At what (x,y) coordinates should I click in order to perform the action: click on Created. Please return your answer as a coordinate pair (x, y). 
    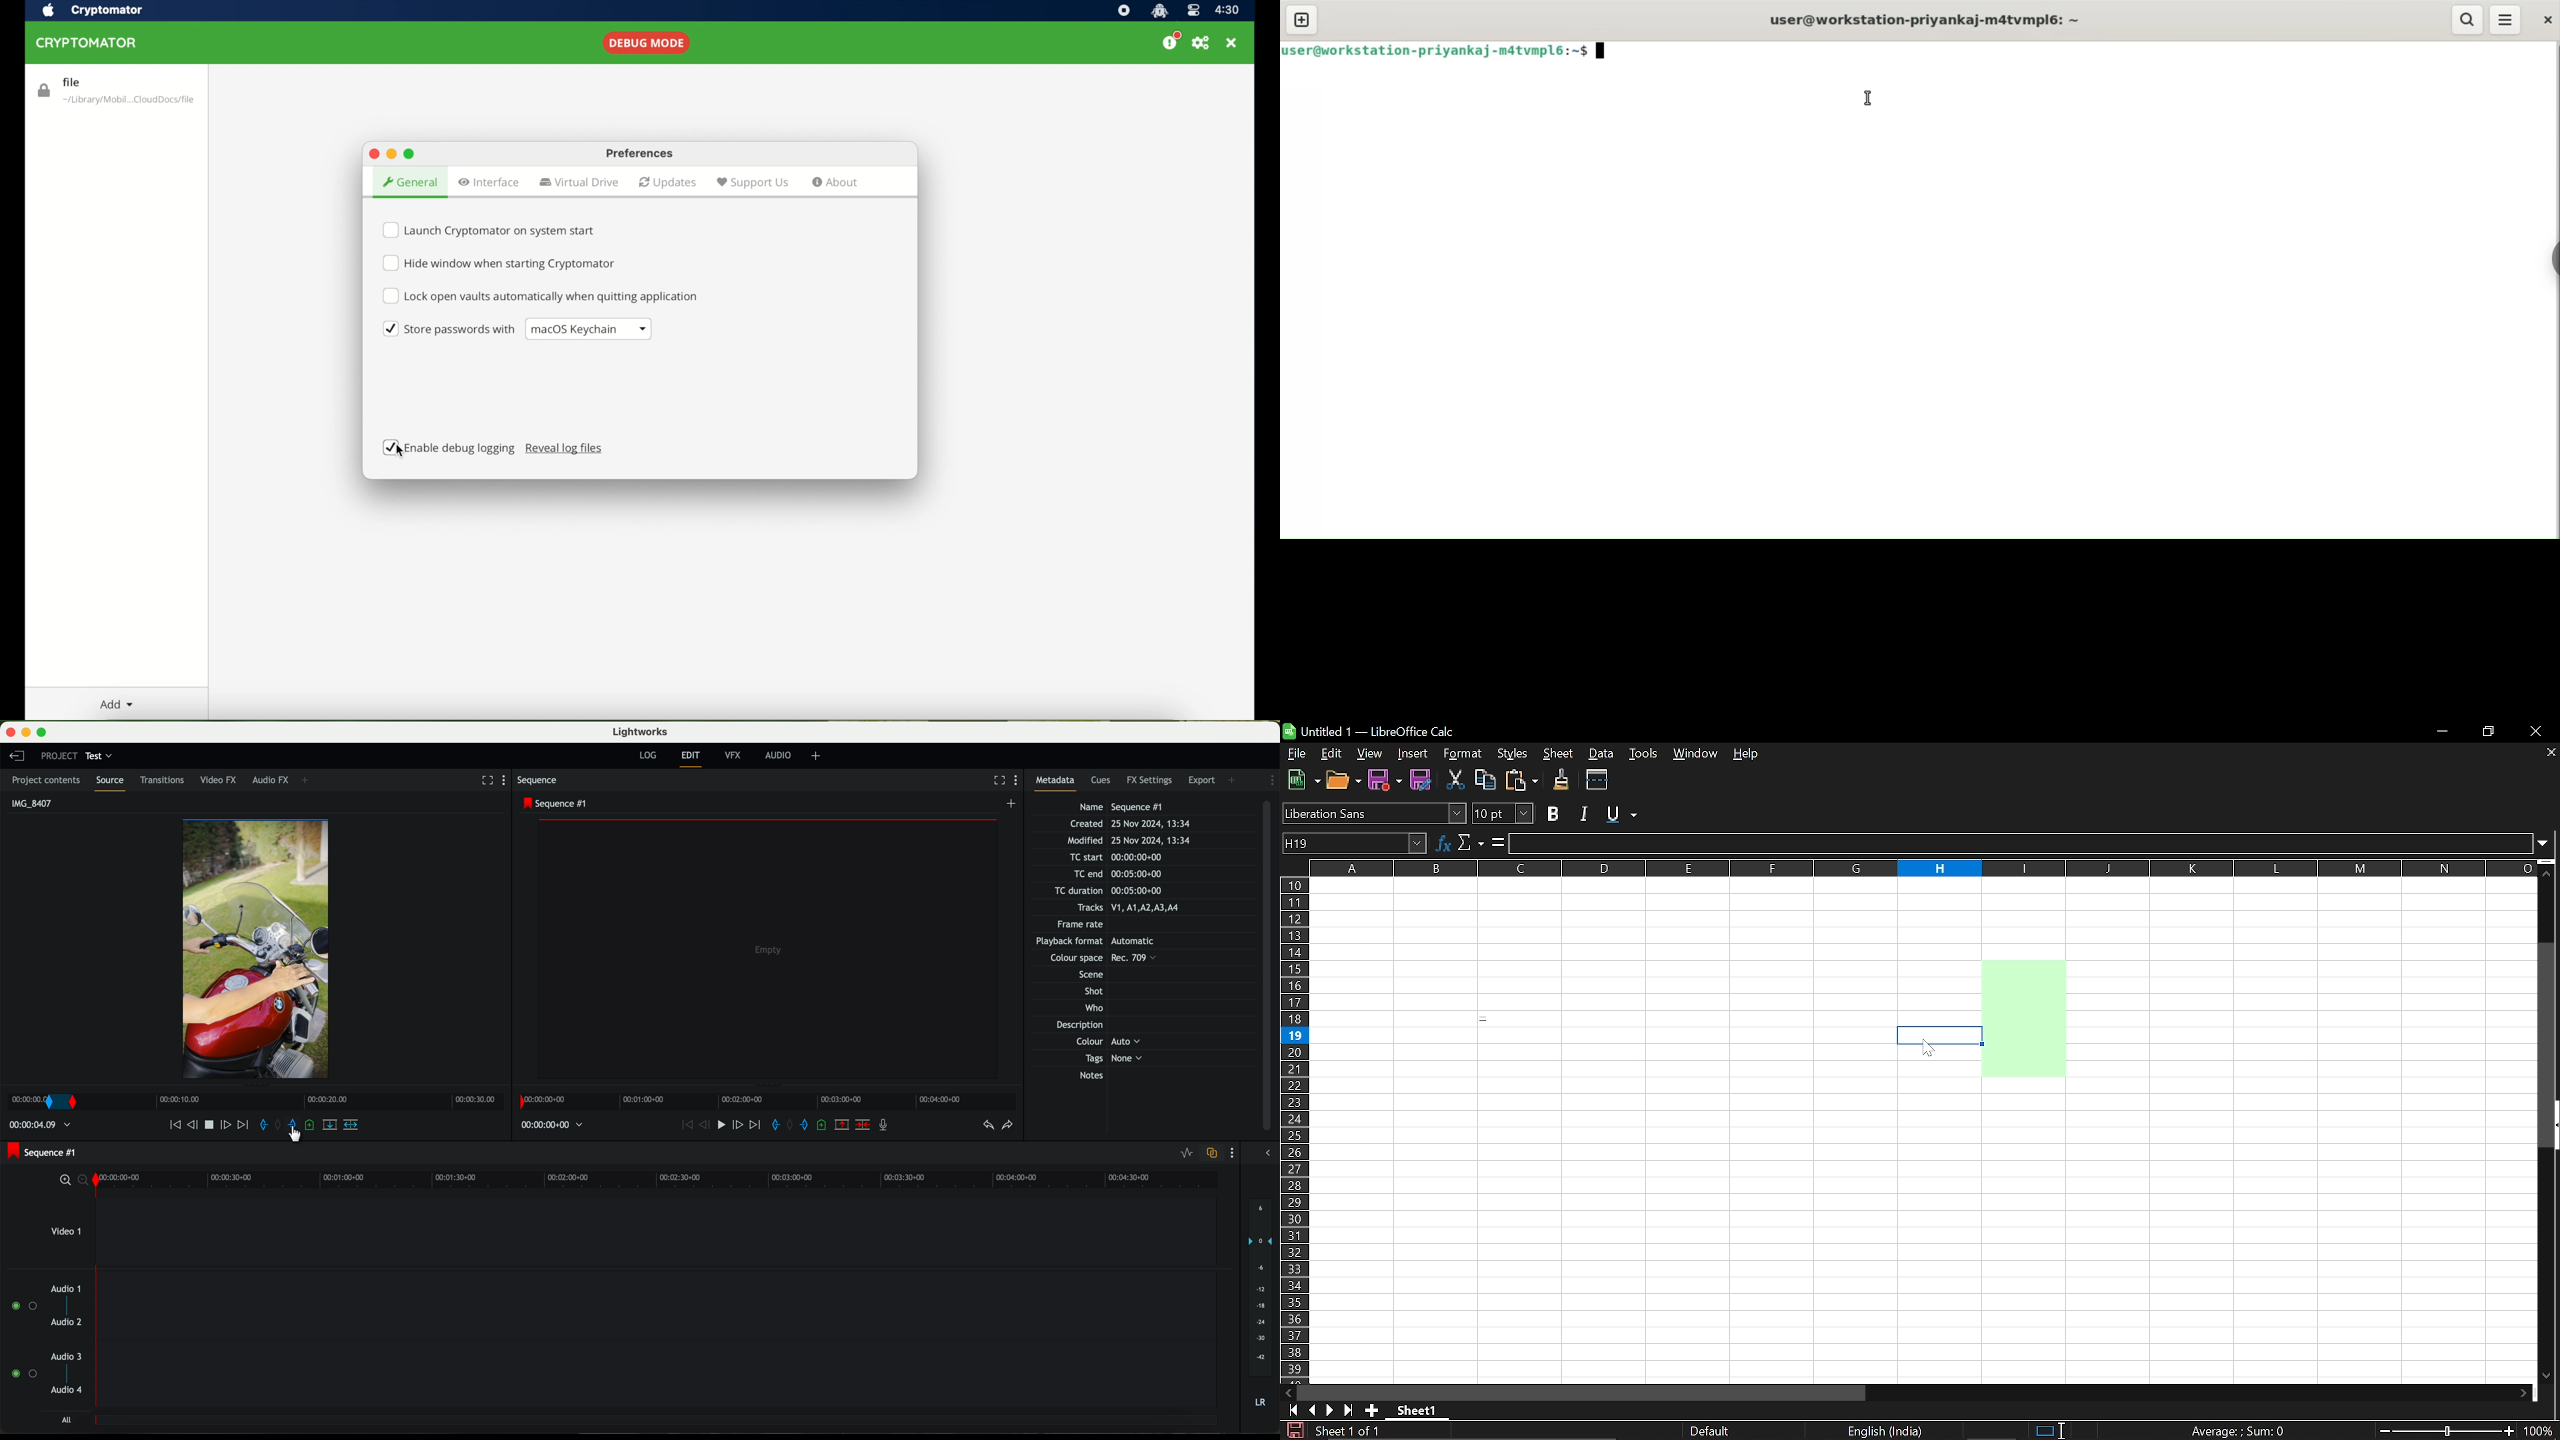
    Looking at the image, I should click on (1129, 825).